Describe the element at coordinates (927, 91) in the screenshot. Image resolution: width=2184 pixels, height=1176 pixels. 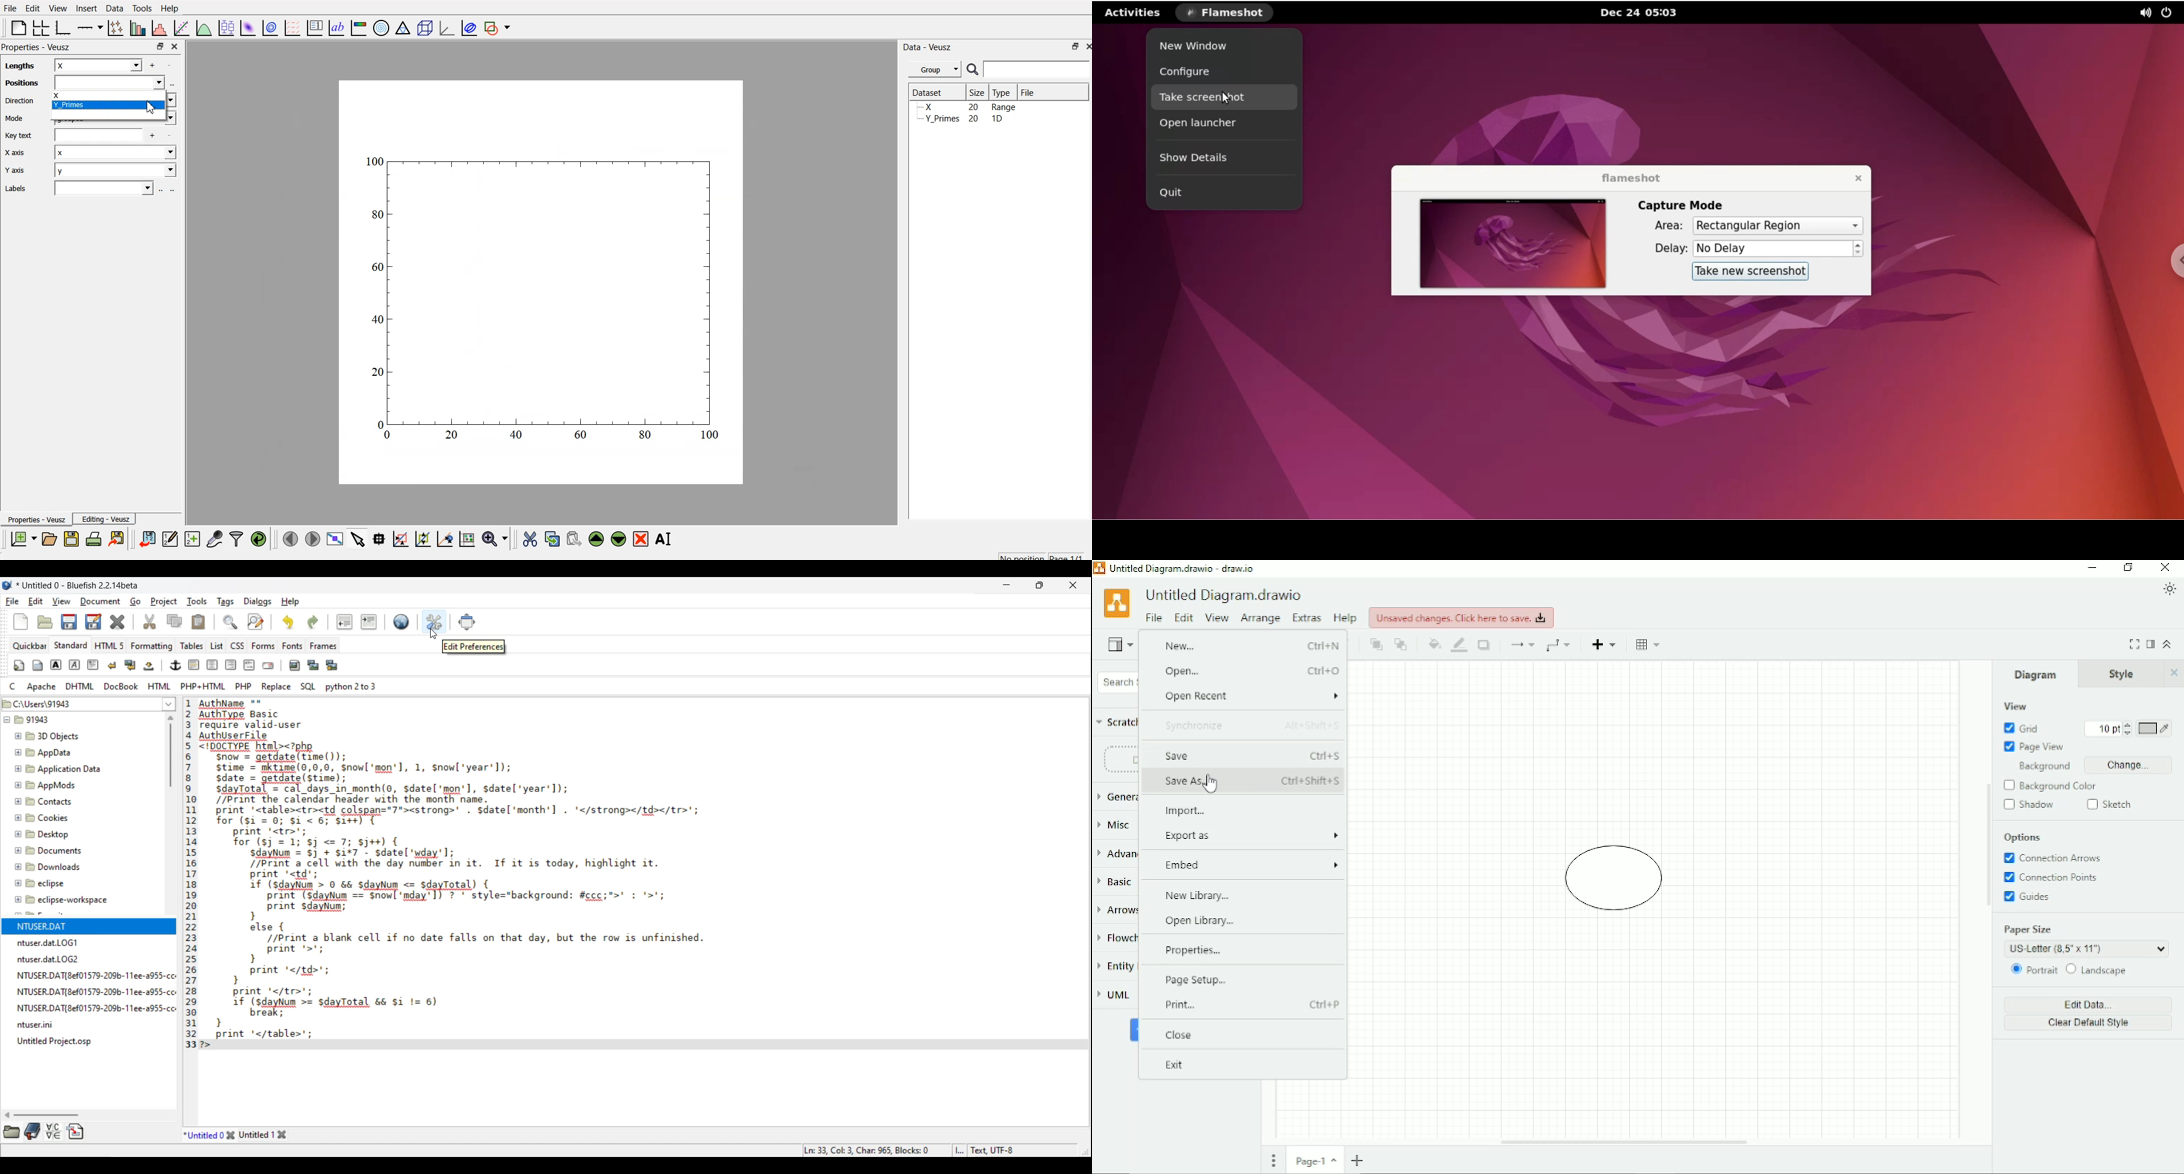
I see `| Dataset` at that location.